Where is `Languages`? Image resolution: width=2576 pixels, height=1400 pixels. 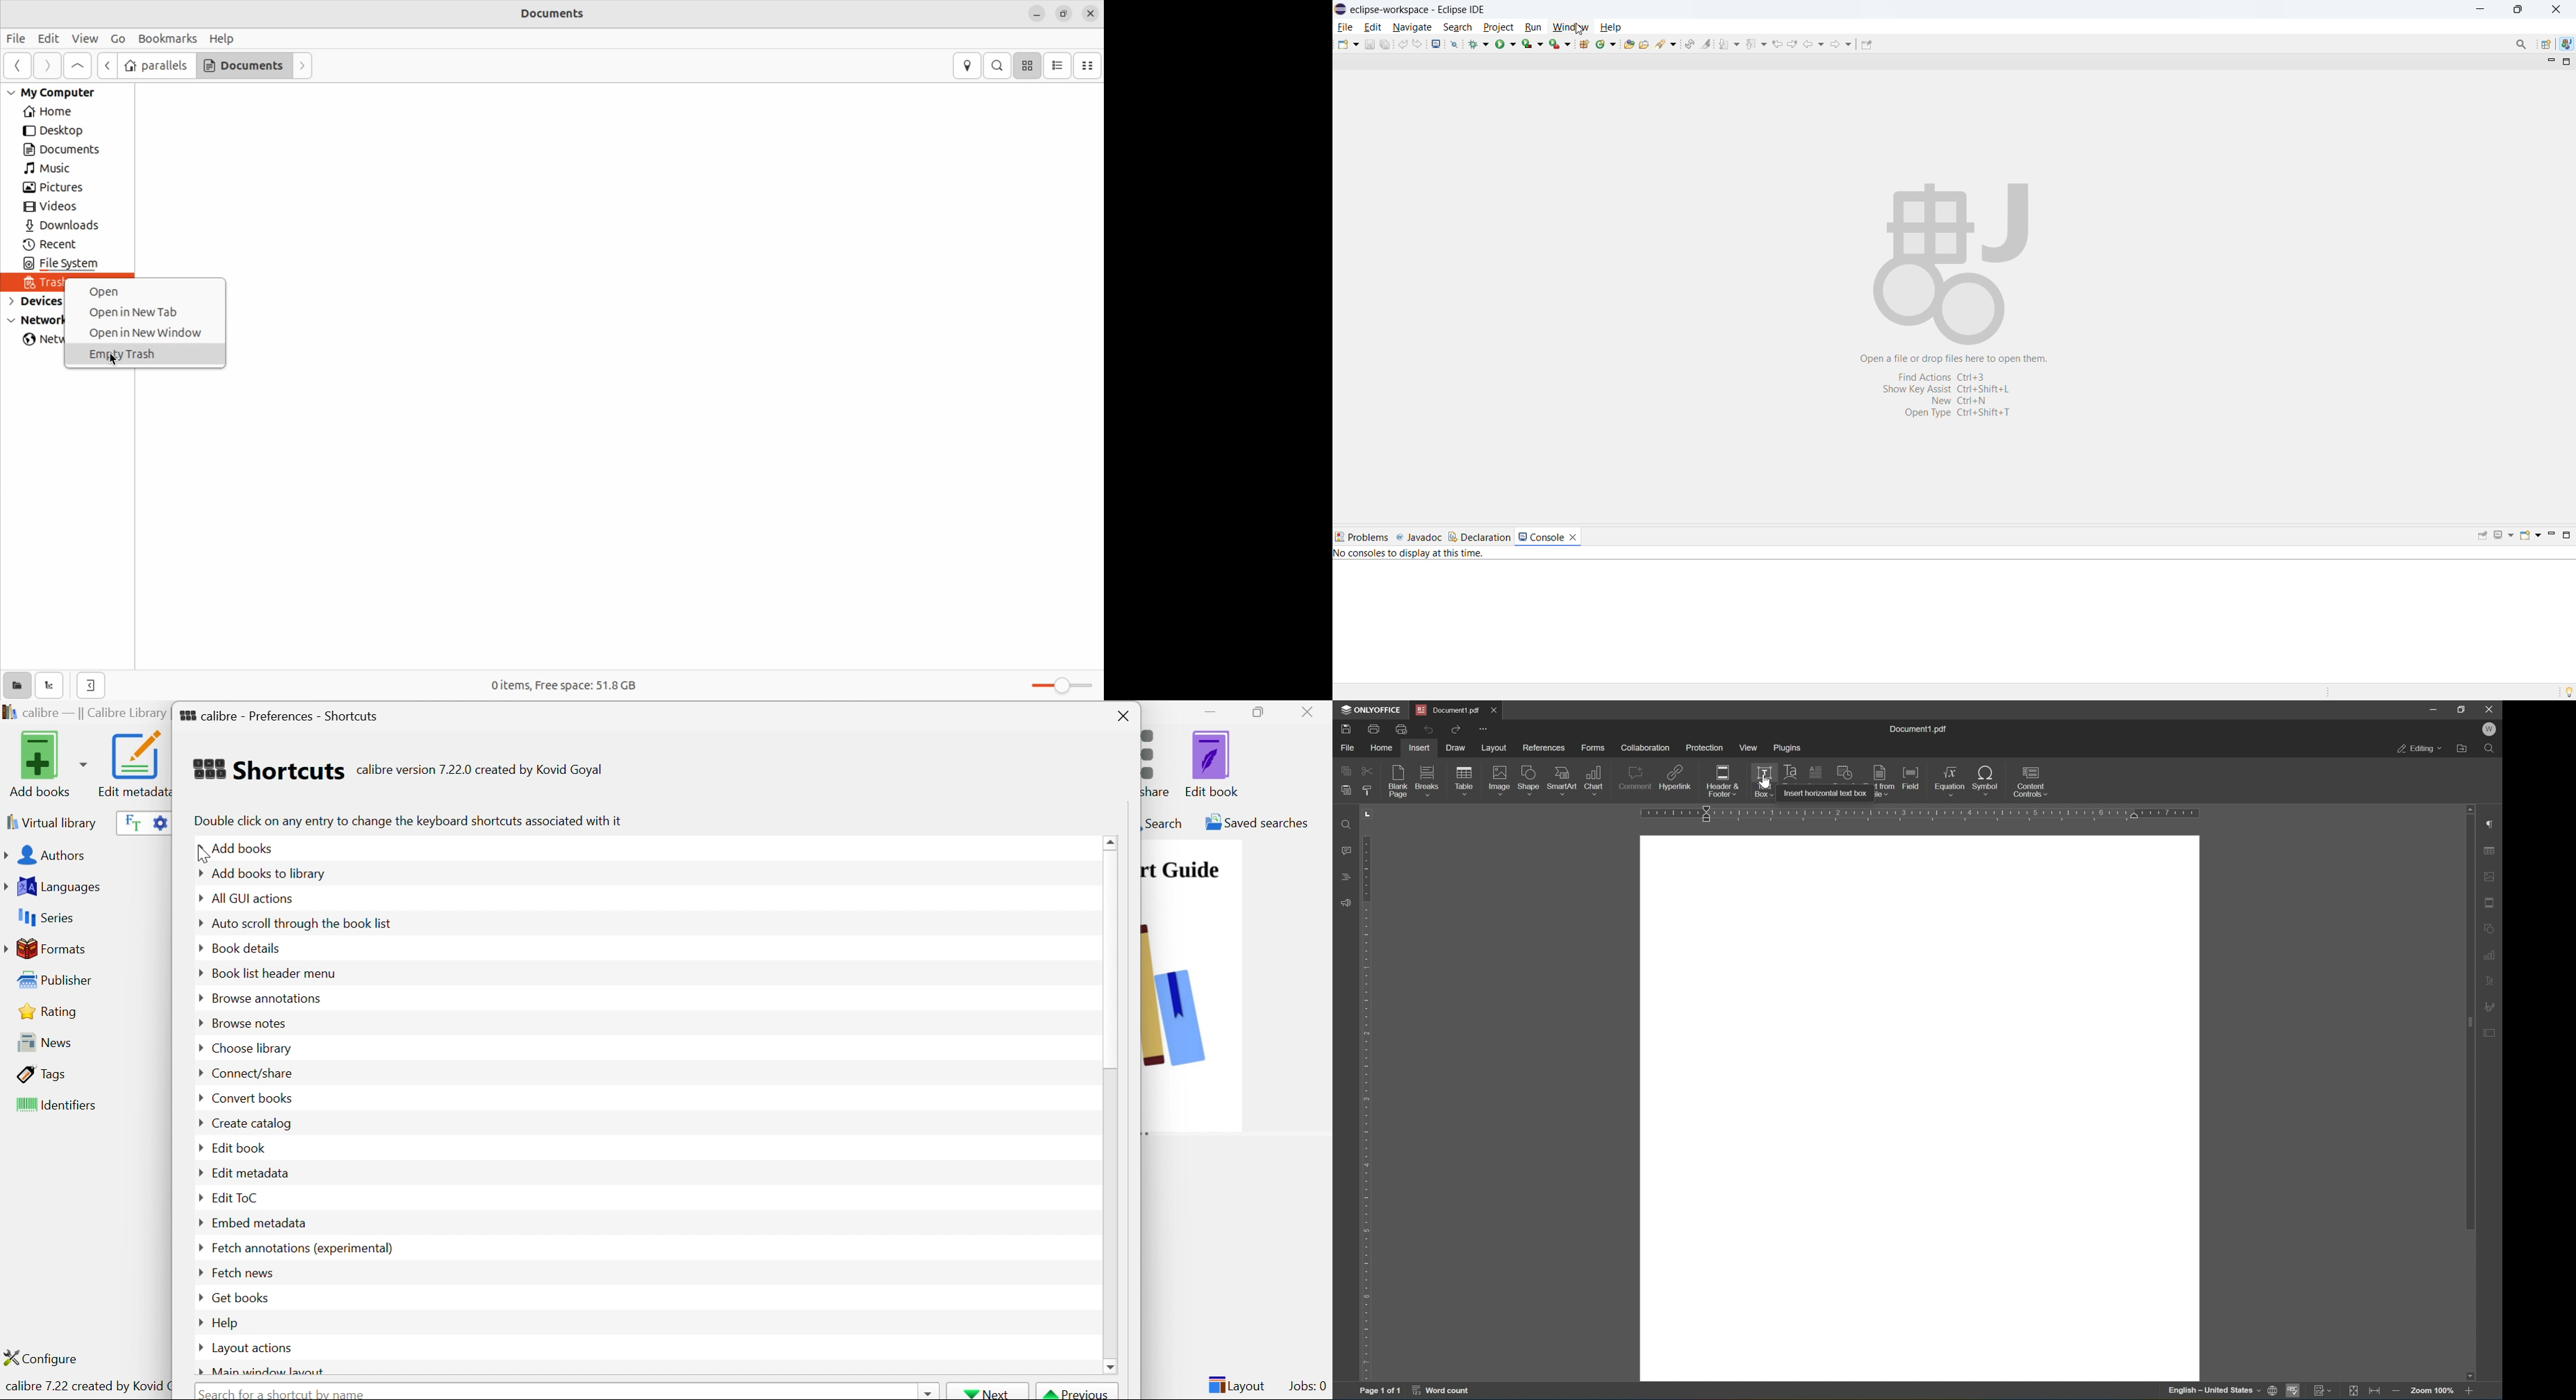 Languages is located at coordinates (55, 887).